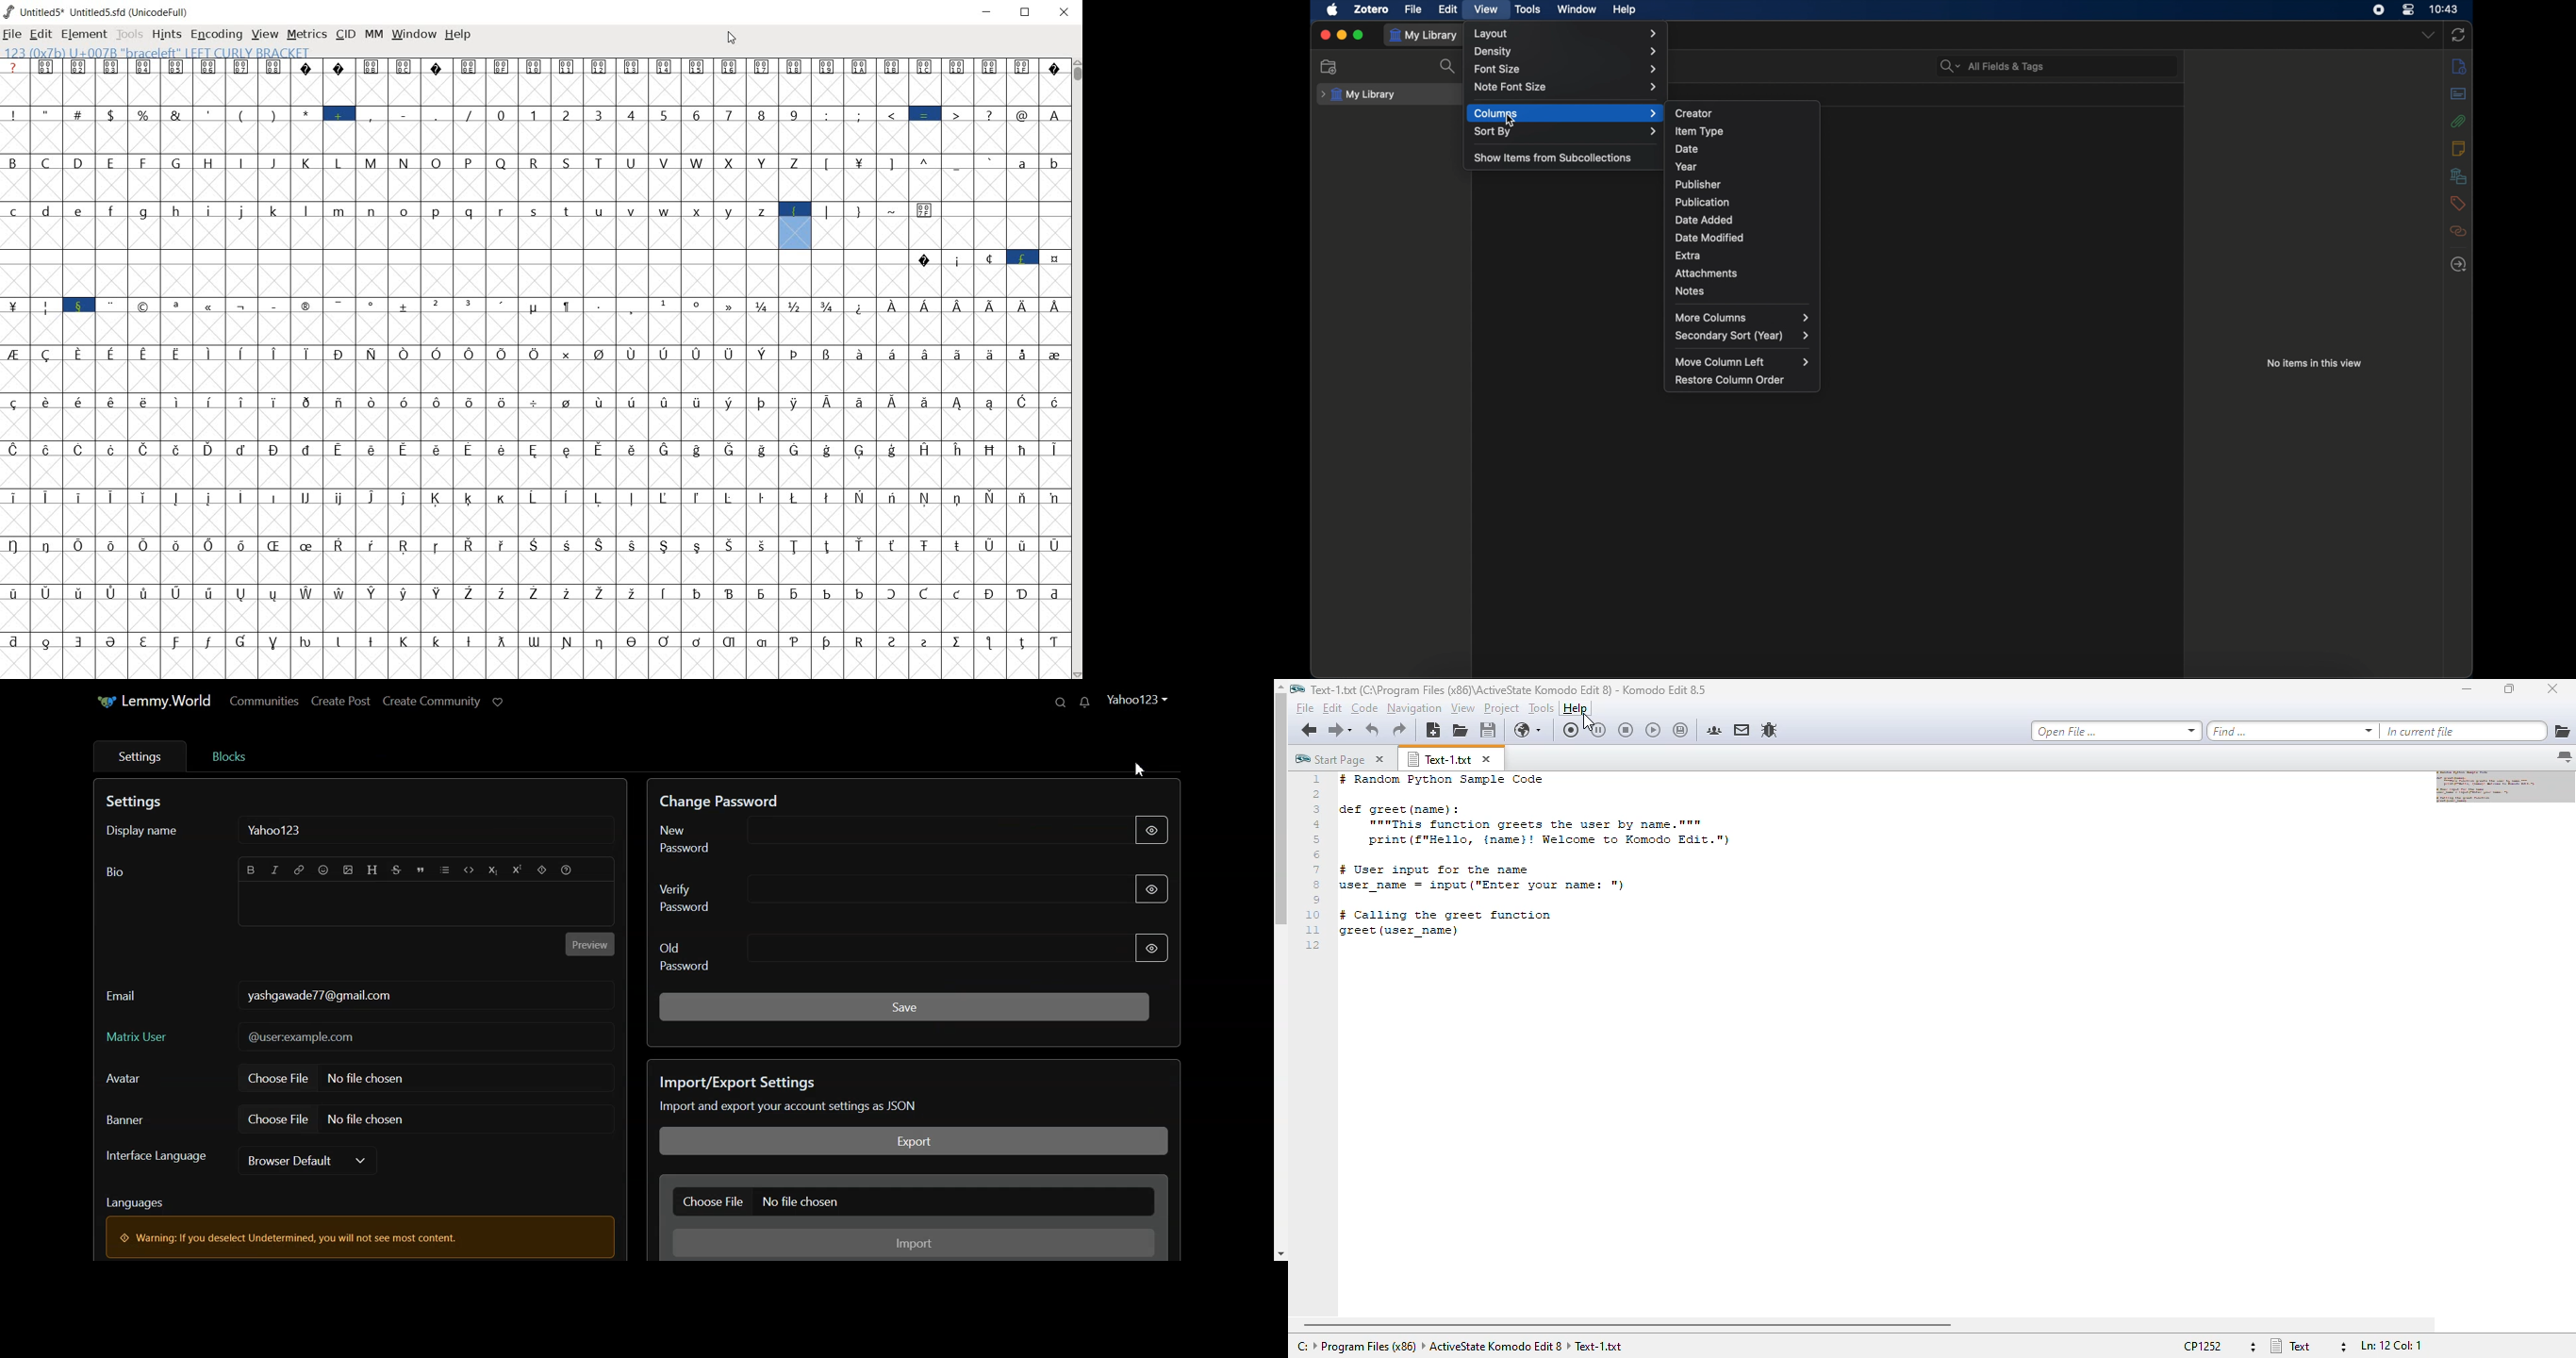 The height and width of the screenshot is (1372, 2576). I want to click on extra, so click(1688, 255).